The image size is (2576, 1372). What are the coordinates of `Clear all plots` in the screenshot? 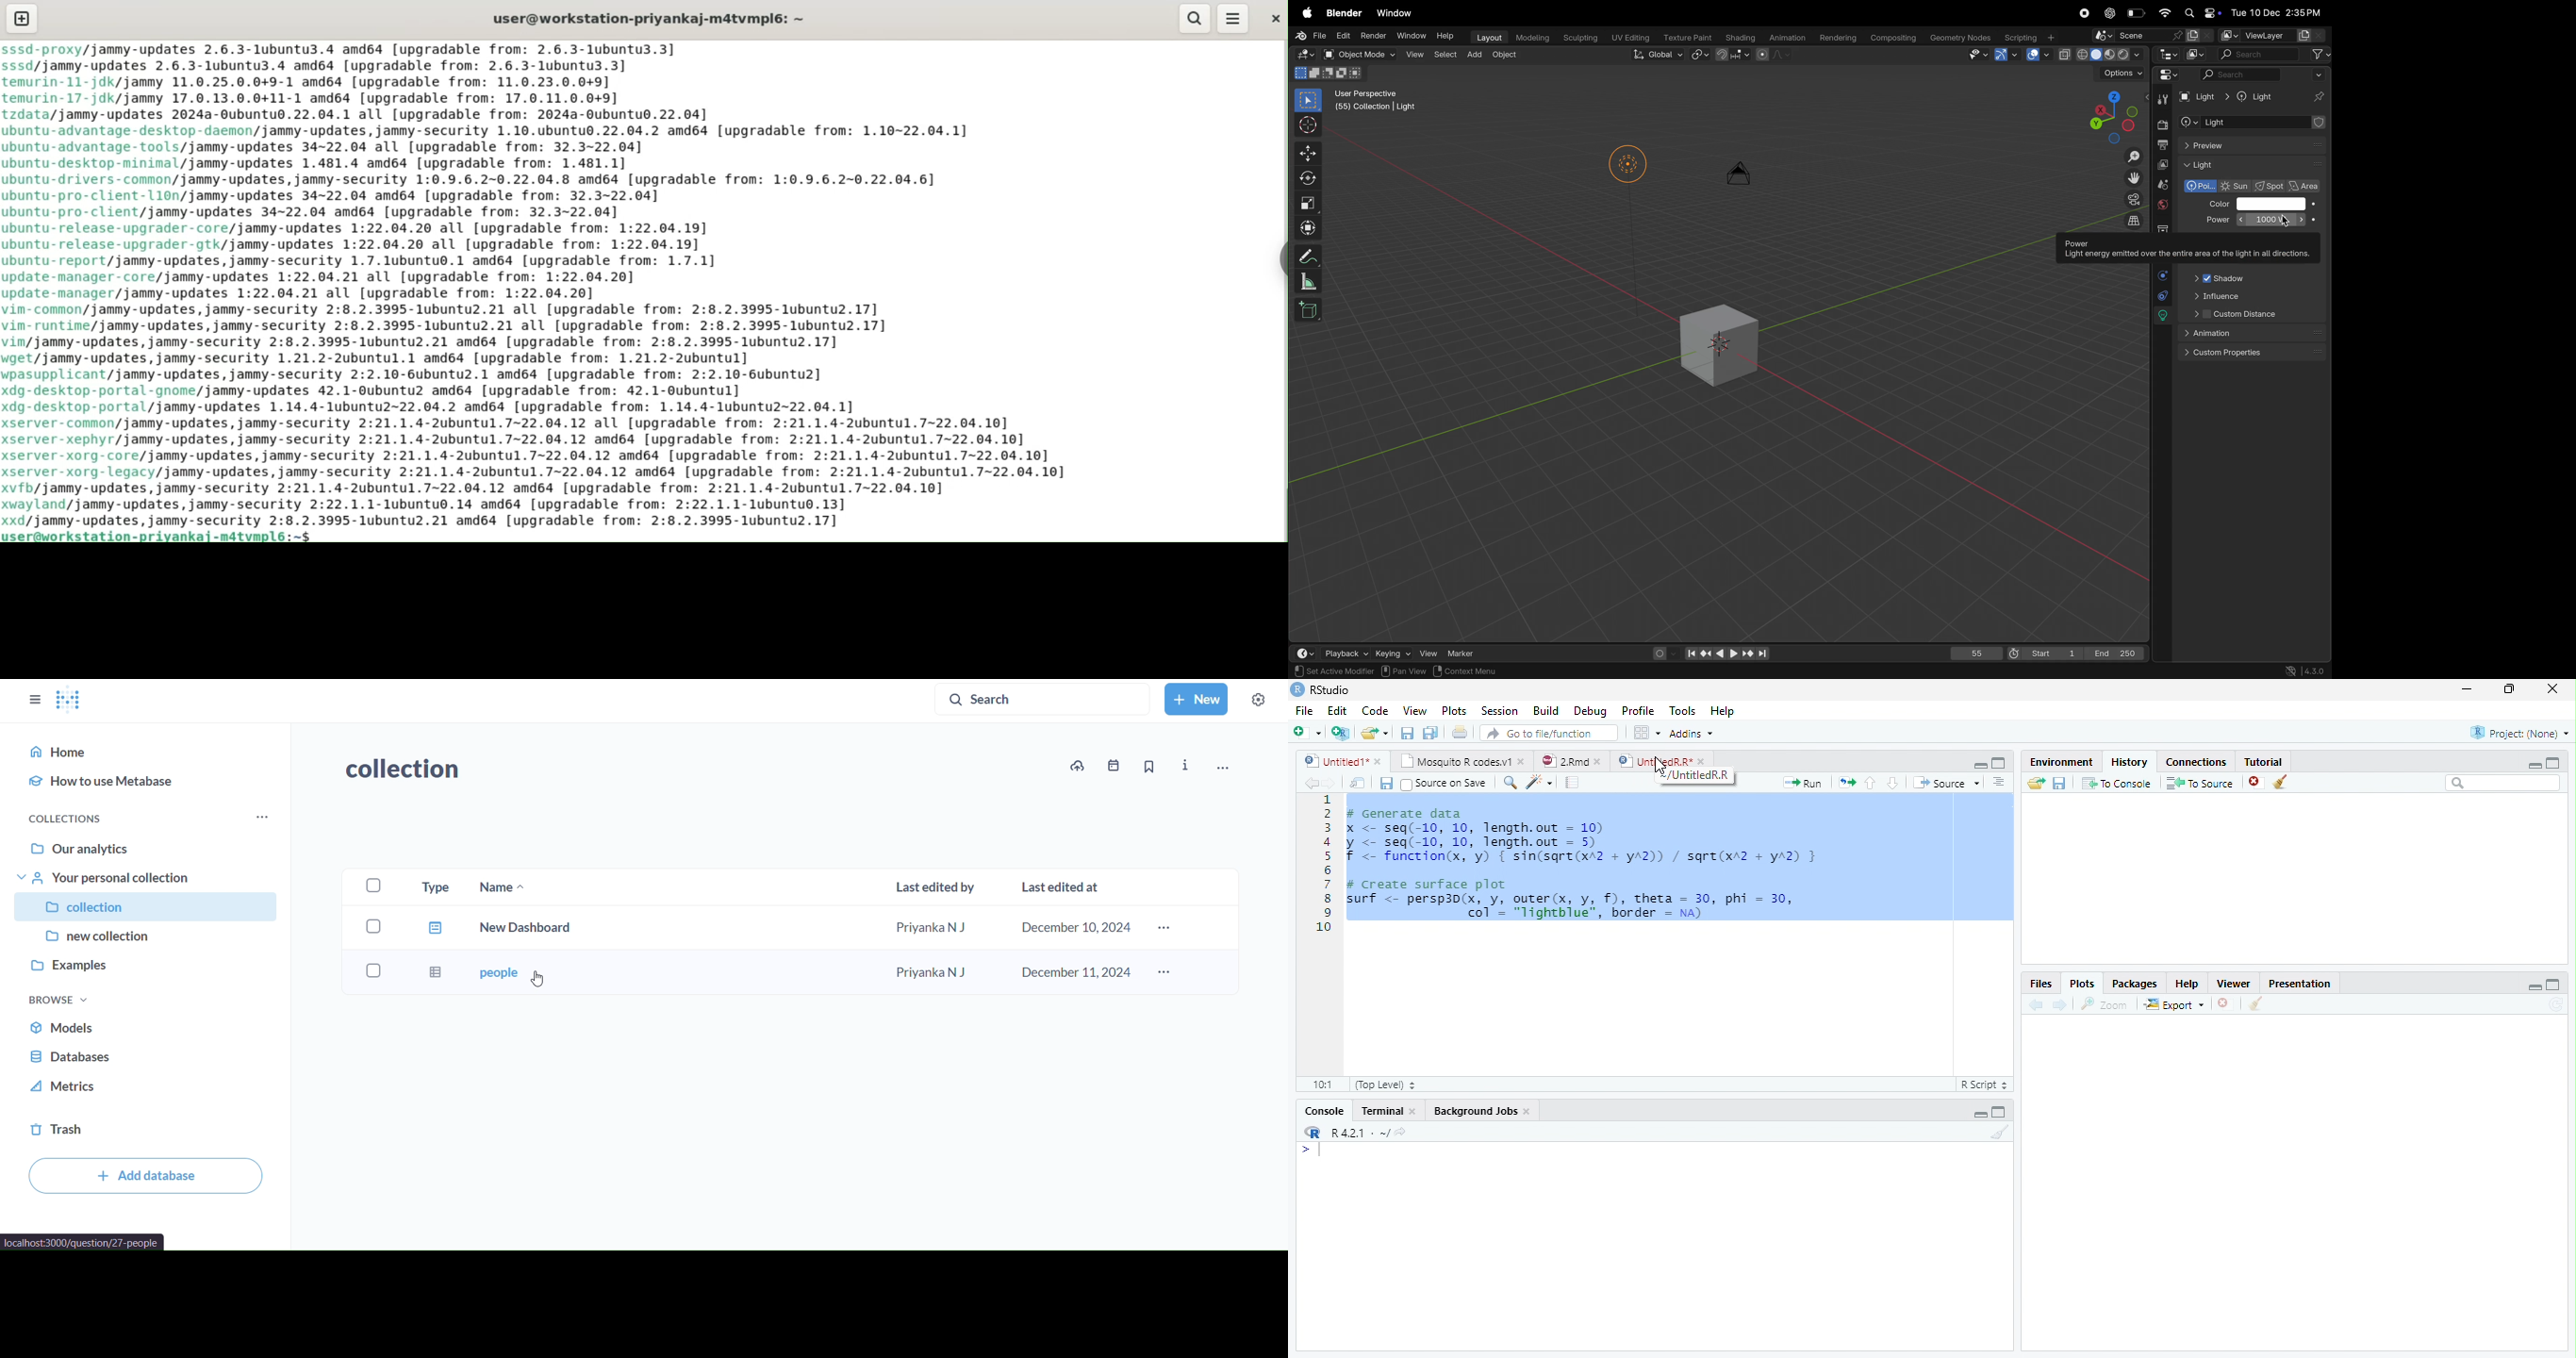 It's located at (2255, 1003).